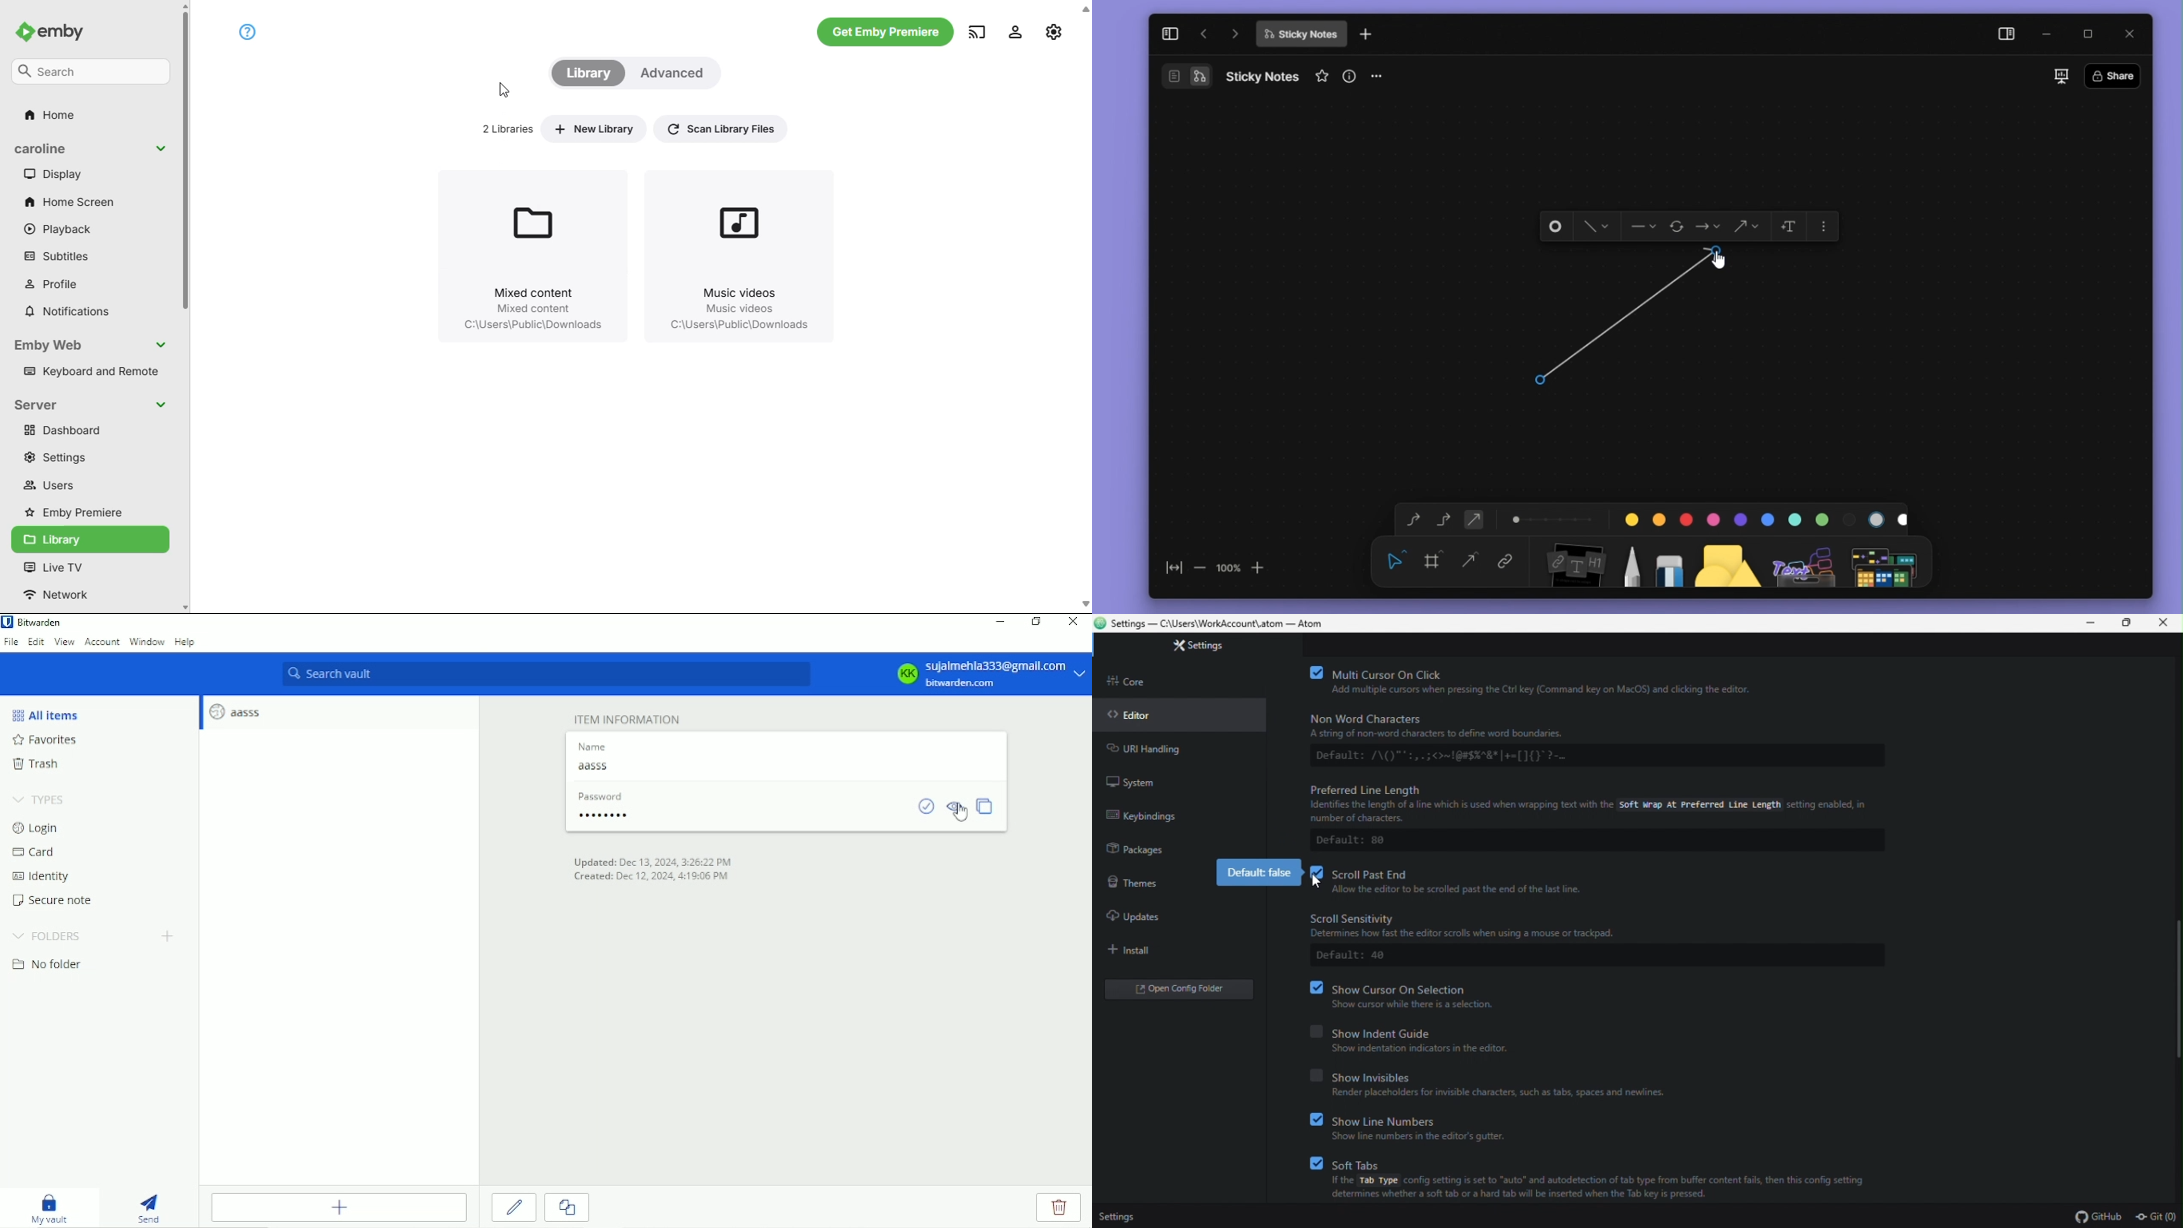  Describe the element at coordinates (1444, 518) in the screenshot. I see `elbowed` at that location.